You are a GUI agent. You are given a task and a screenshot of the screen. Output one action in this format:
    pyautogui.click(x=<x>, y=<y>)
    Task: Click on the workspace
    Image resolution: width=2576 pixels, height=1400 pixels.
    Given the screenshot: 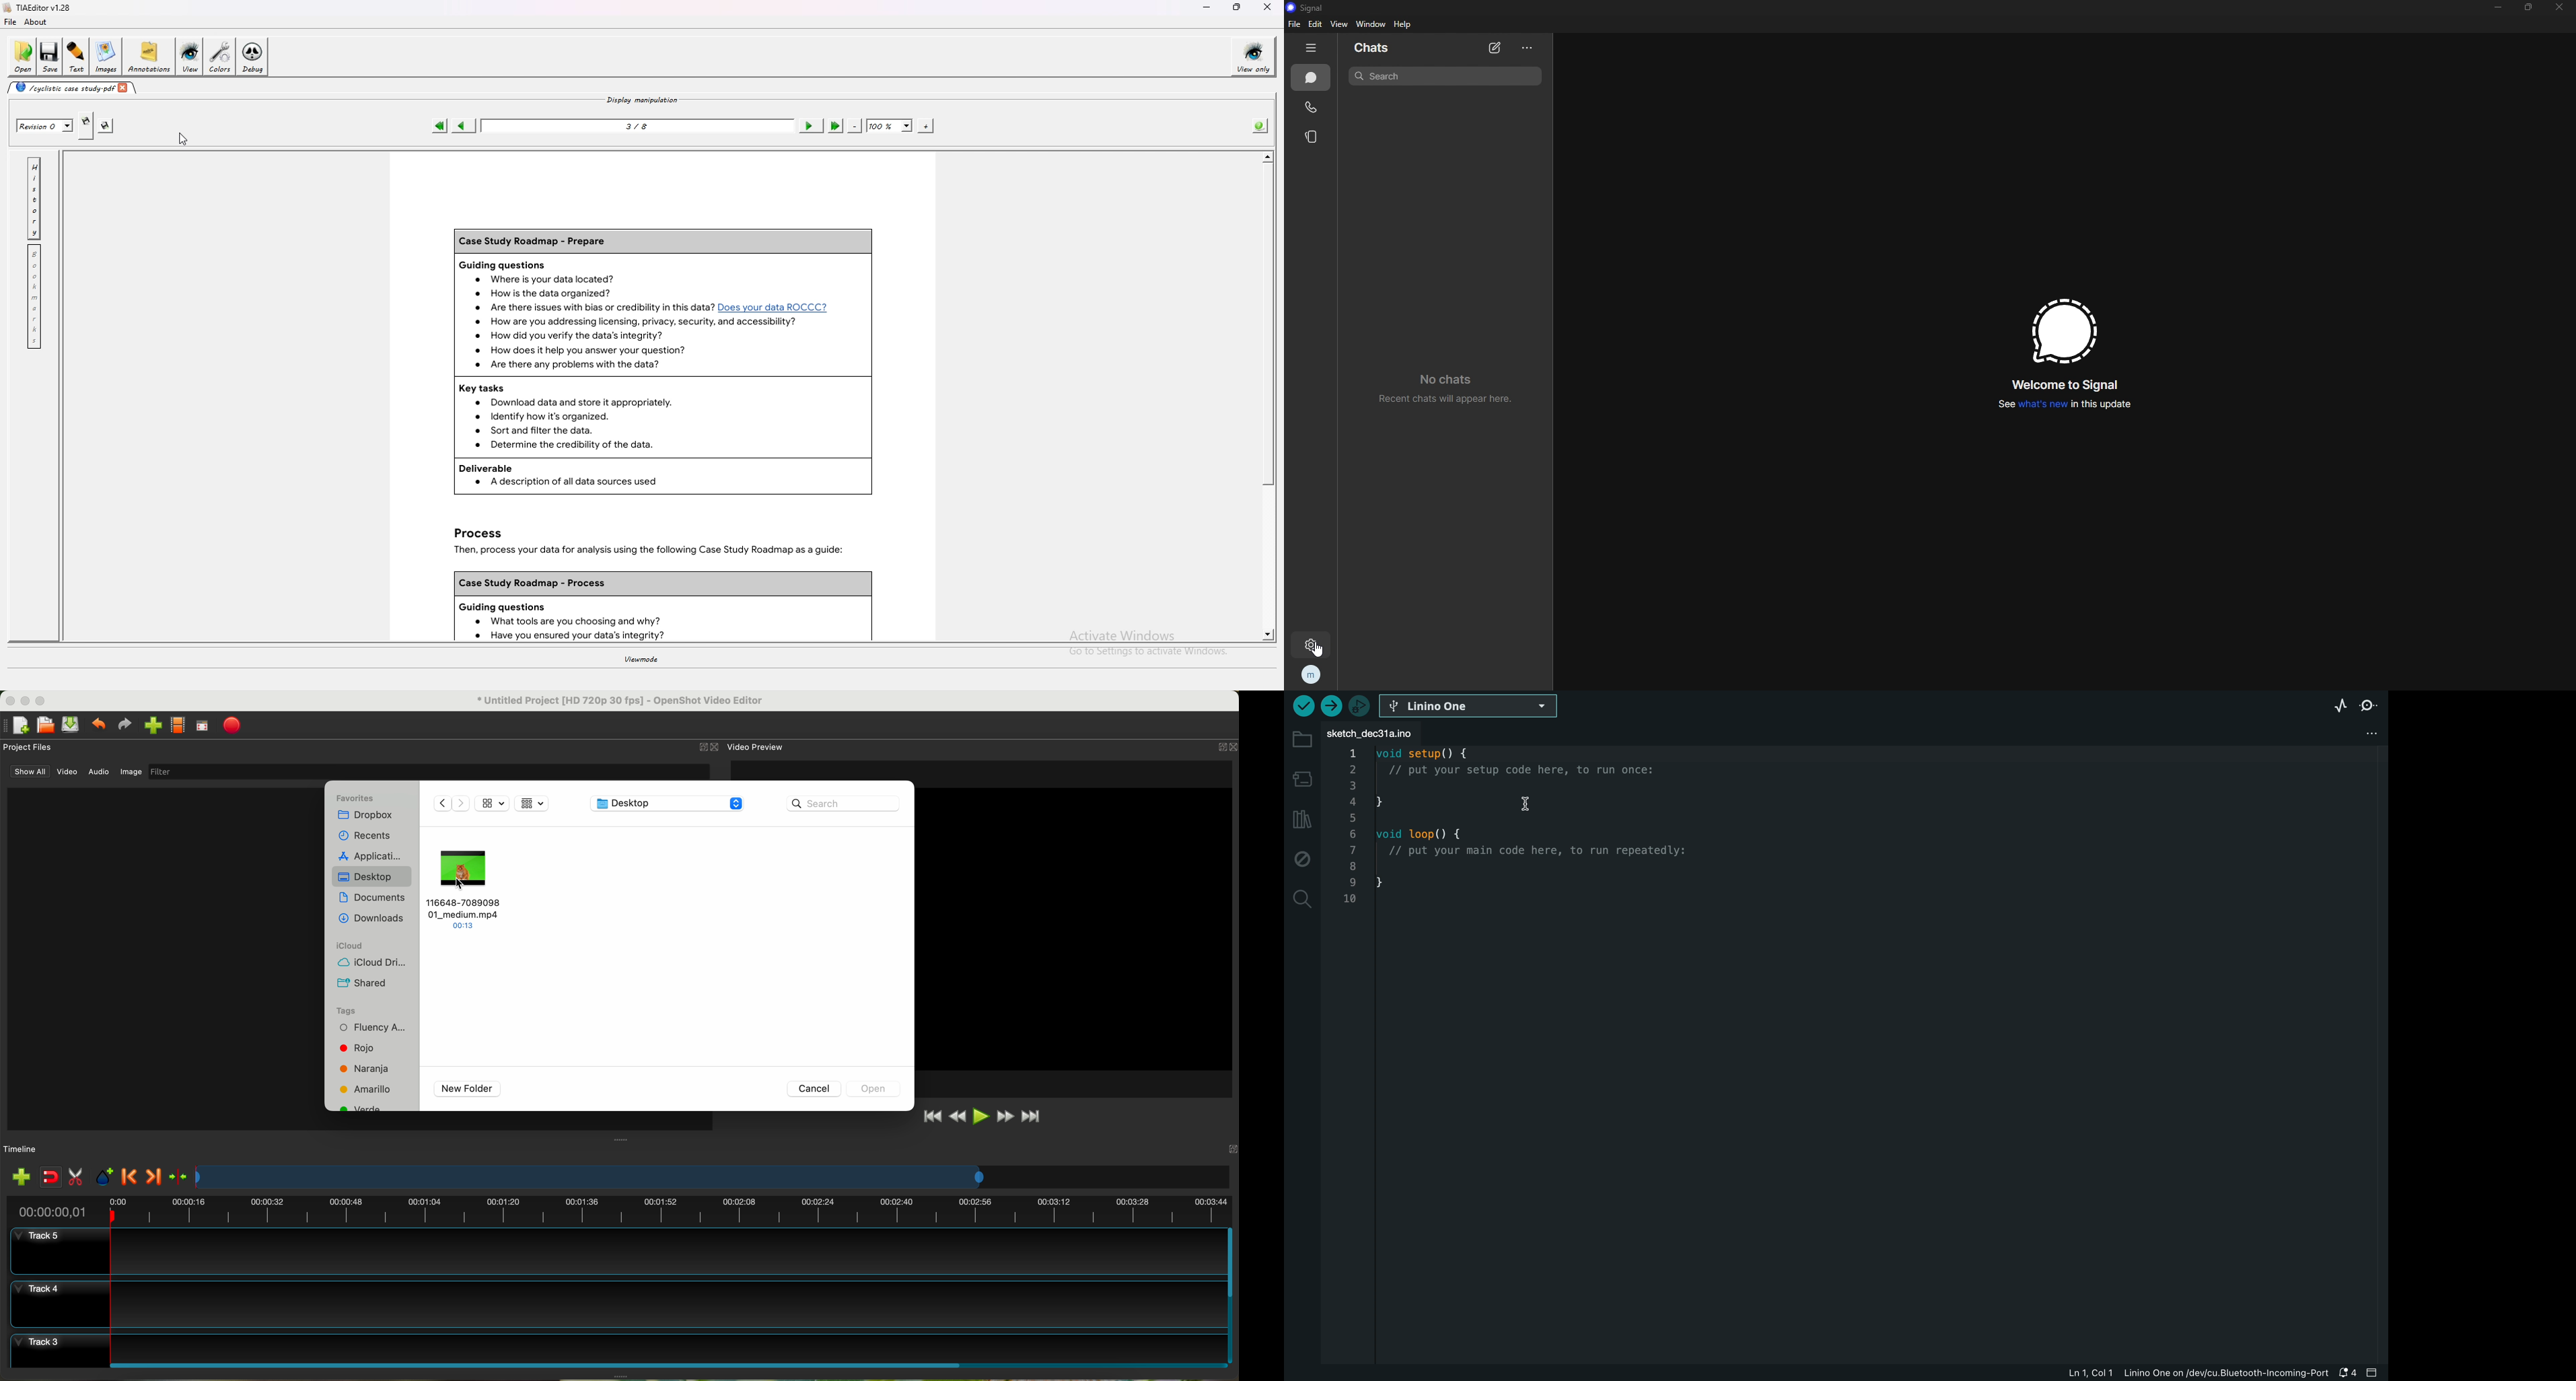 What is the action you would take?
    pyautogui.click(x=1075, y=929)
    